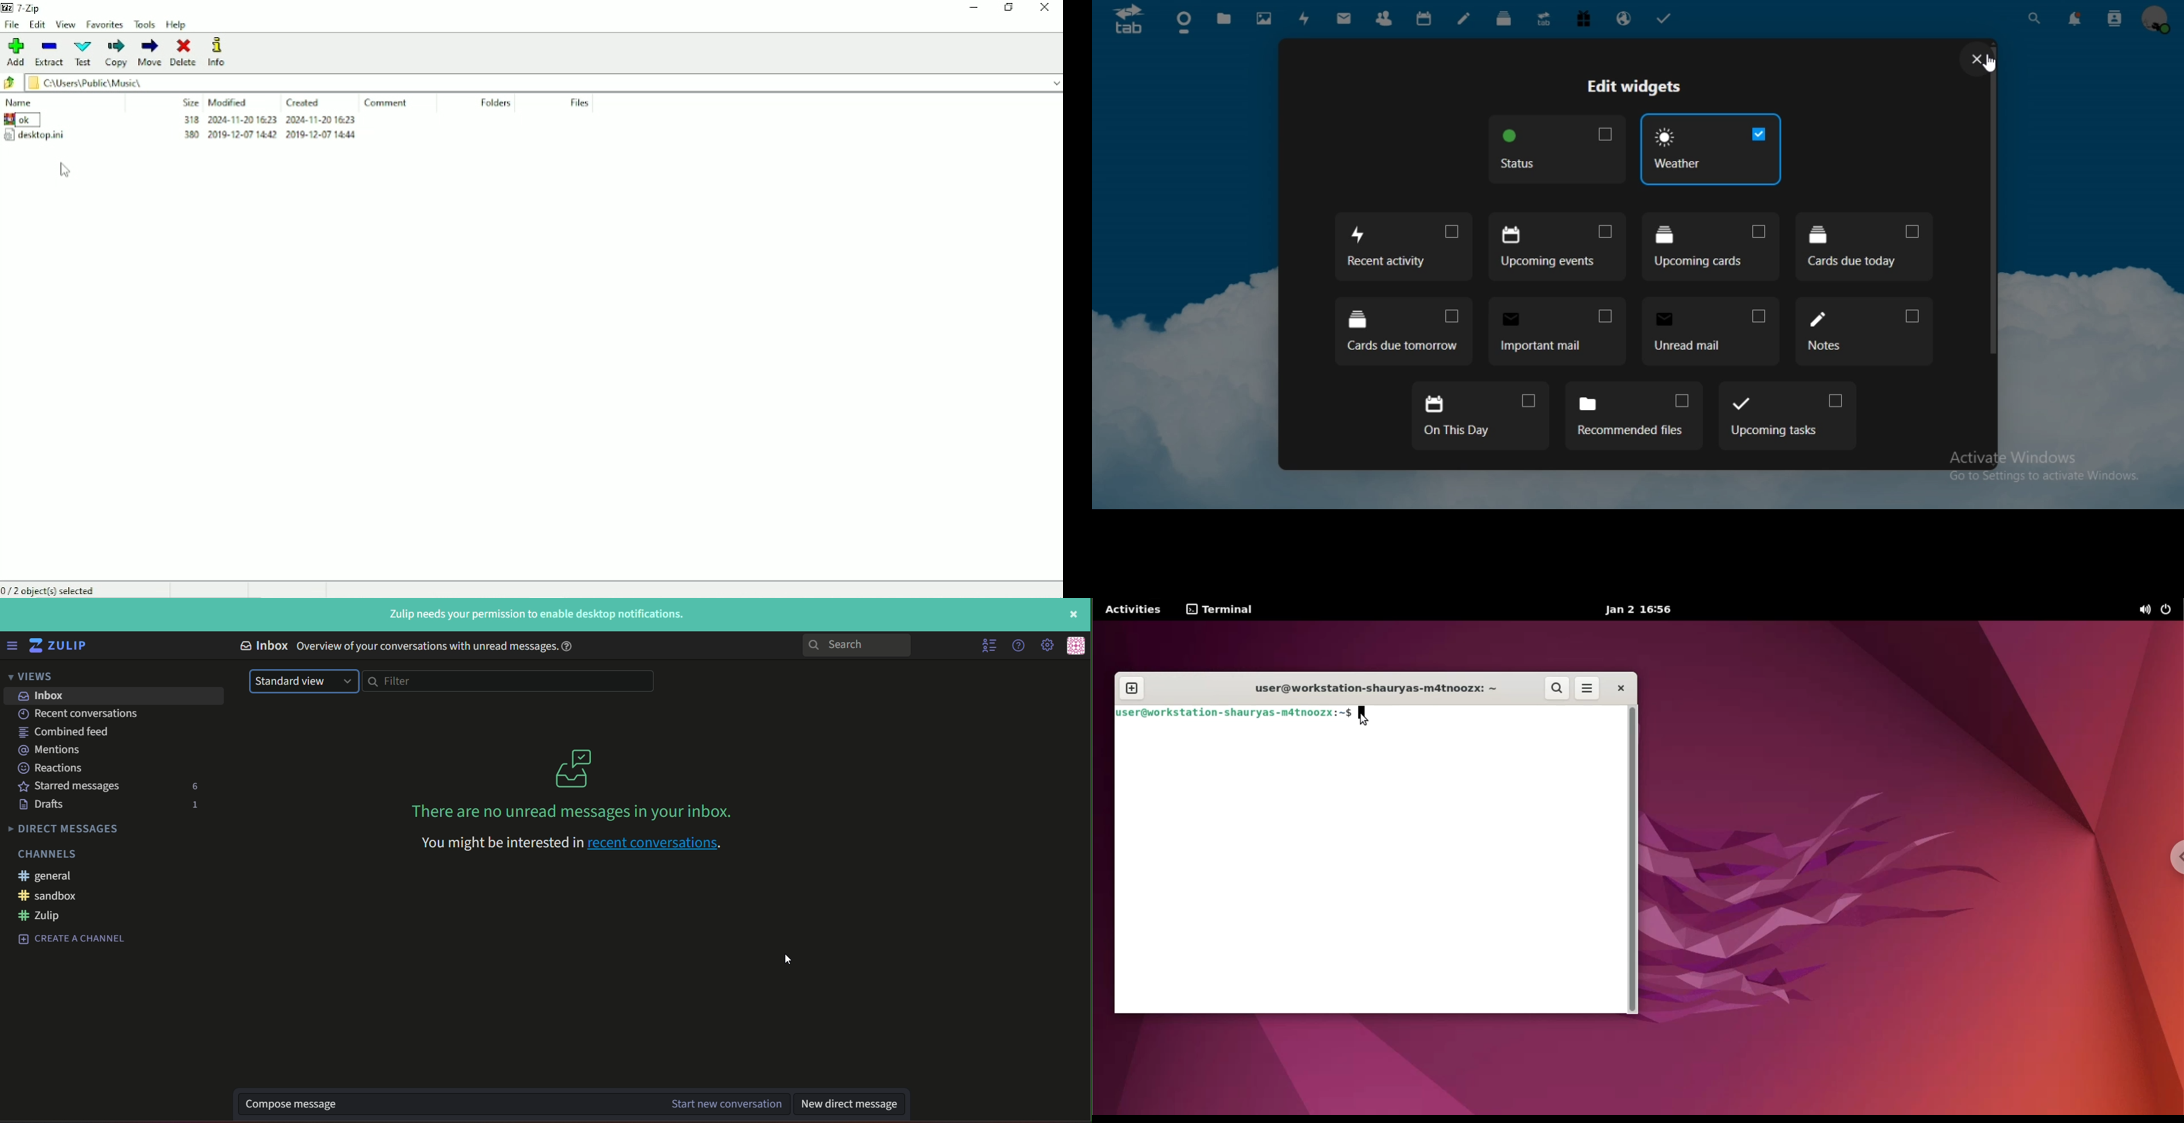  What do you see at coordinates (496, 103) in the screenshot?
I see `Folders` at bounding box center [496, 103].